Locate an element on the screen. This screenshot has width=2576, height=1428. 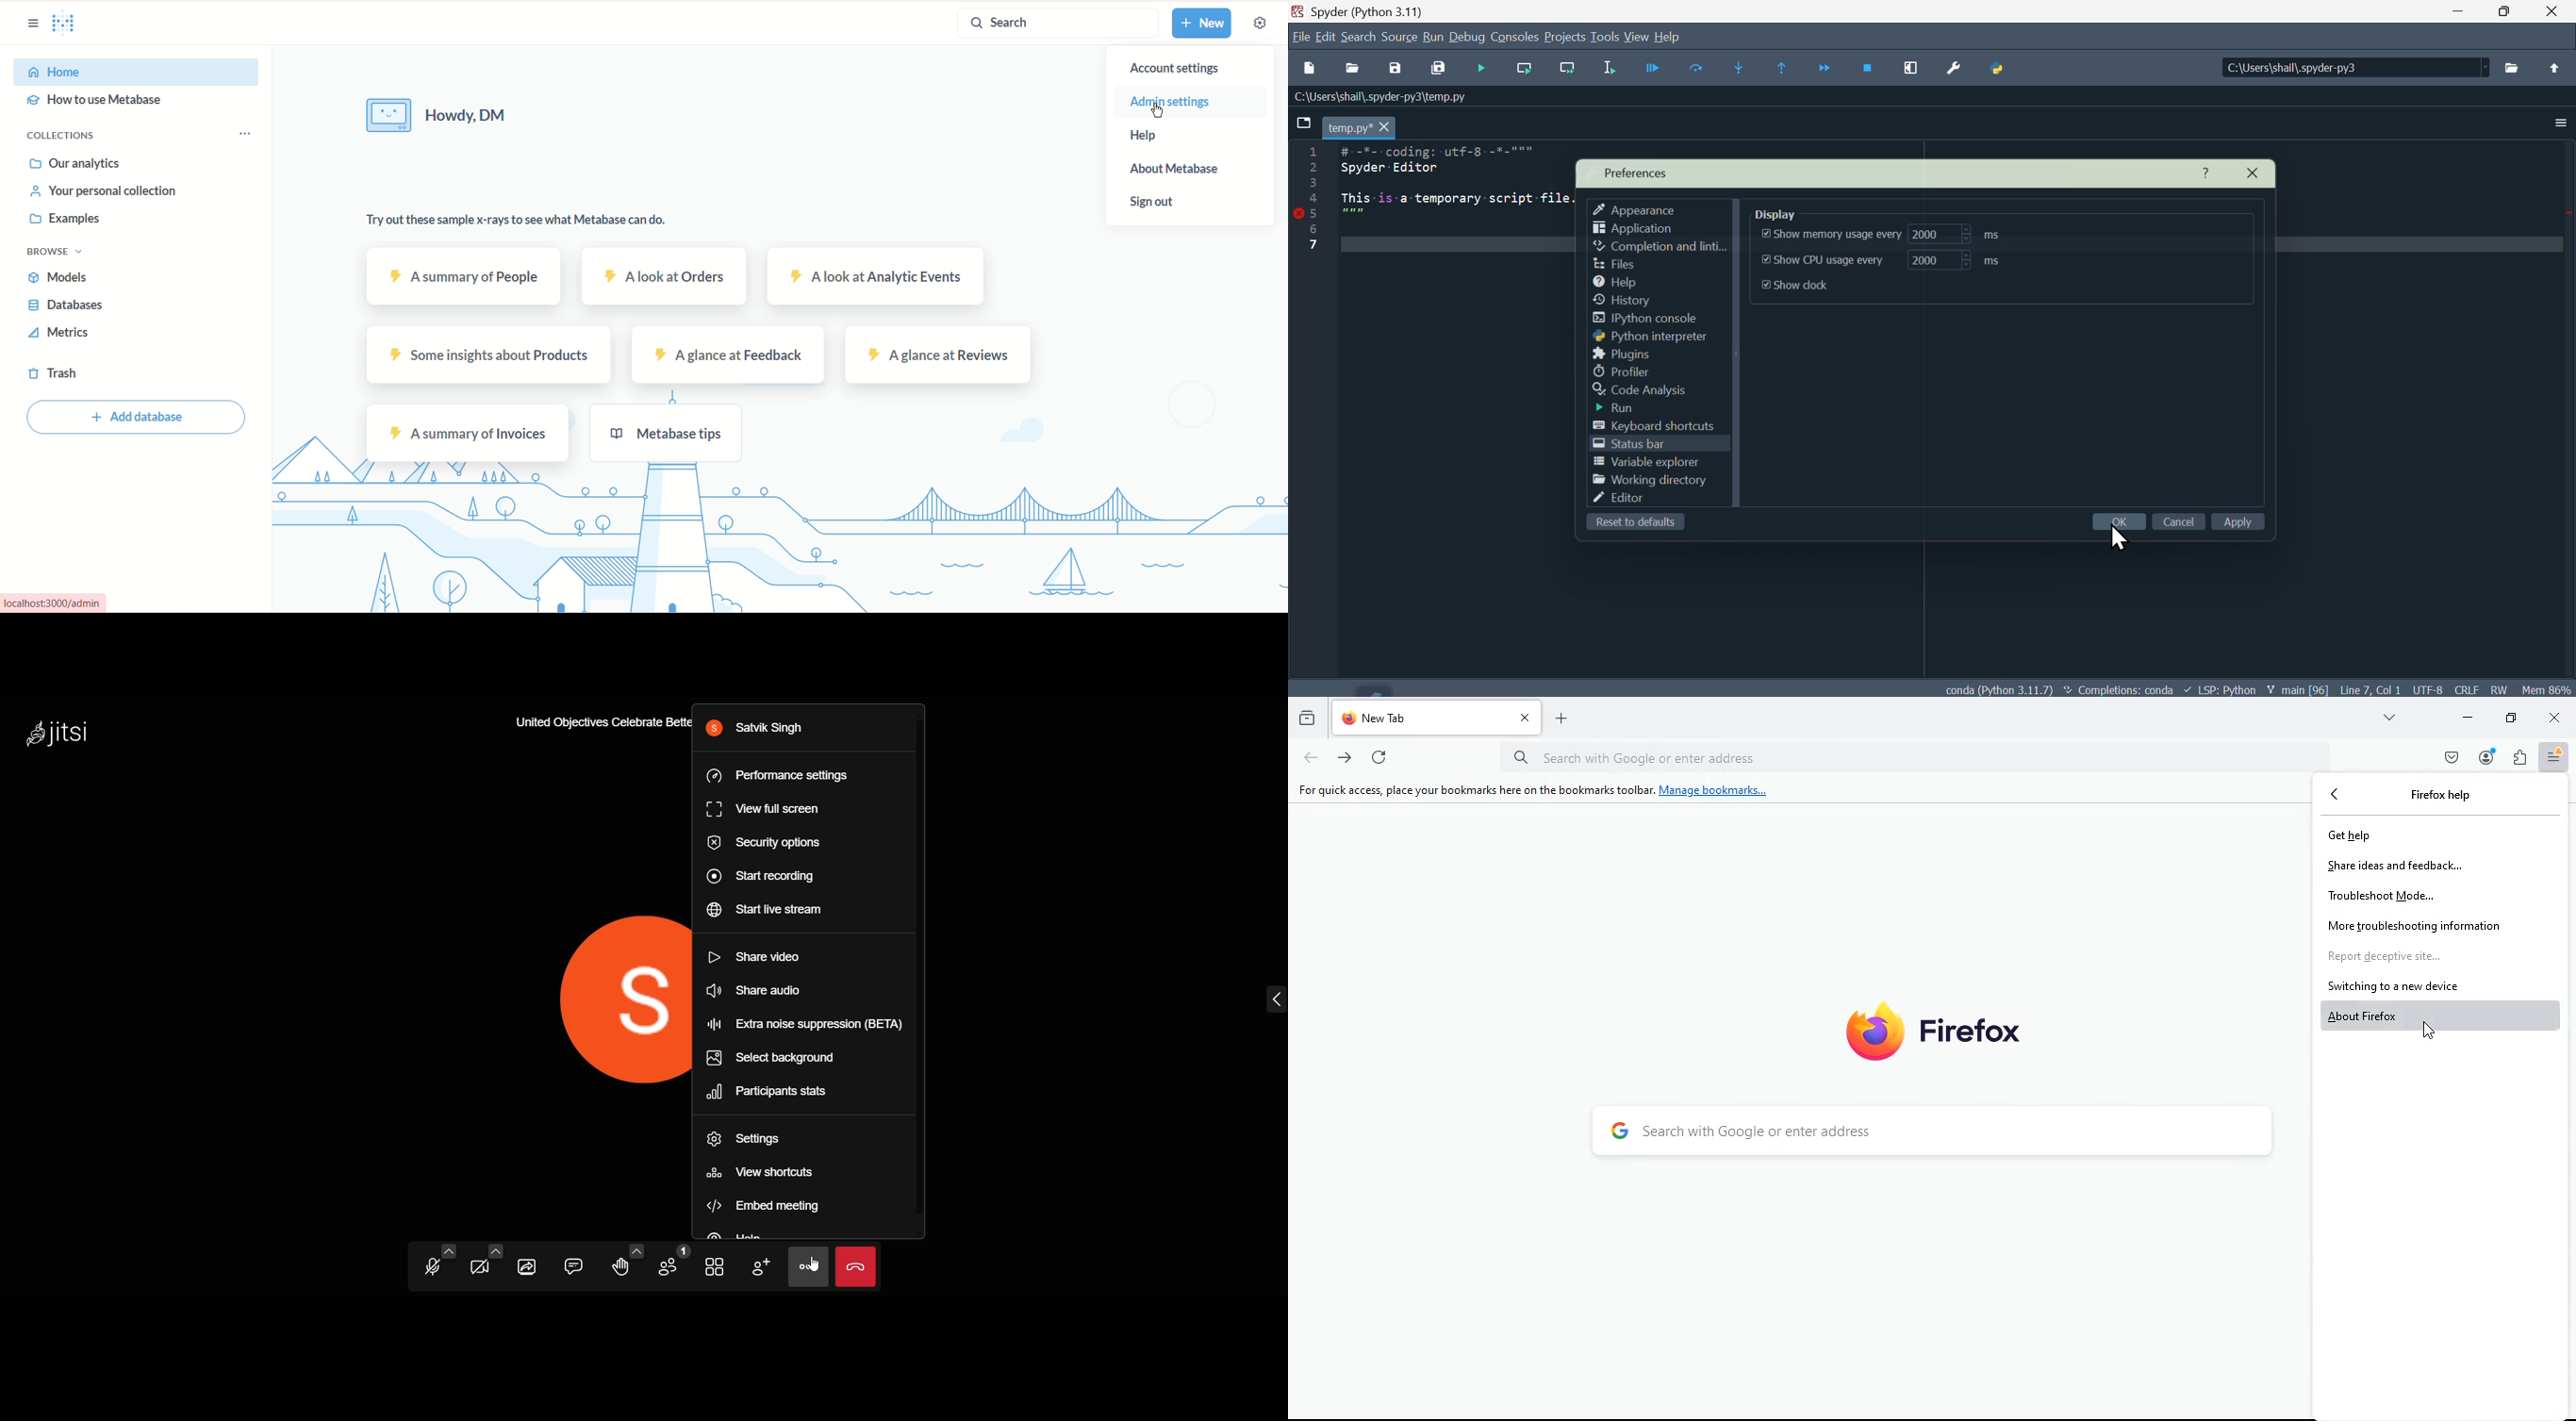
about firefox is located at coordinates (2442, 1015).